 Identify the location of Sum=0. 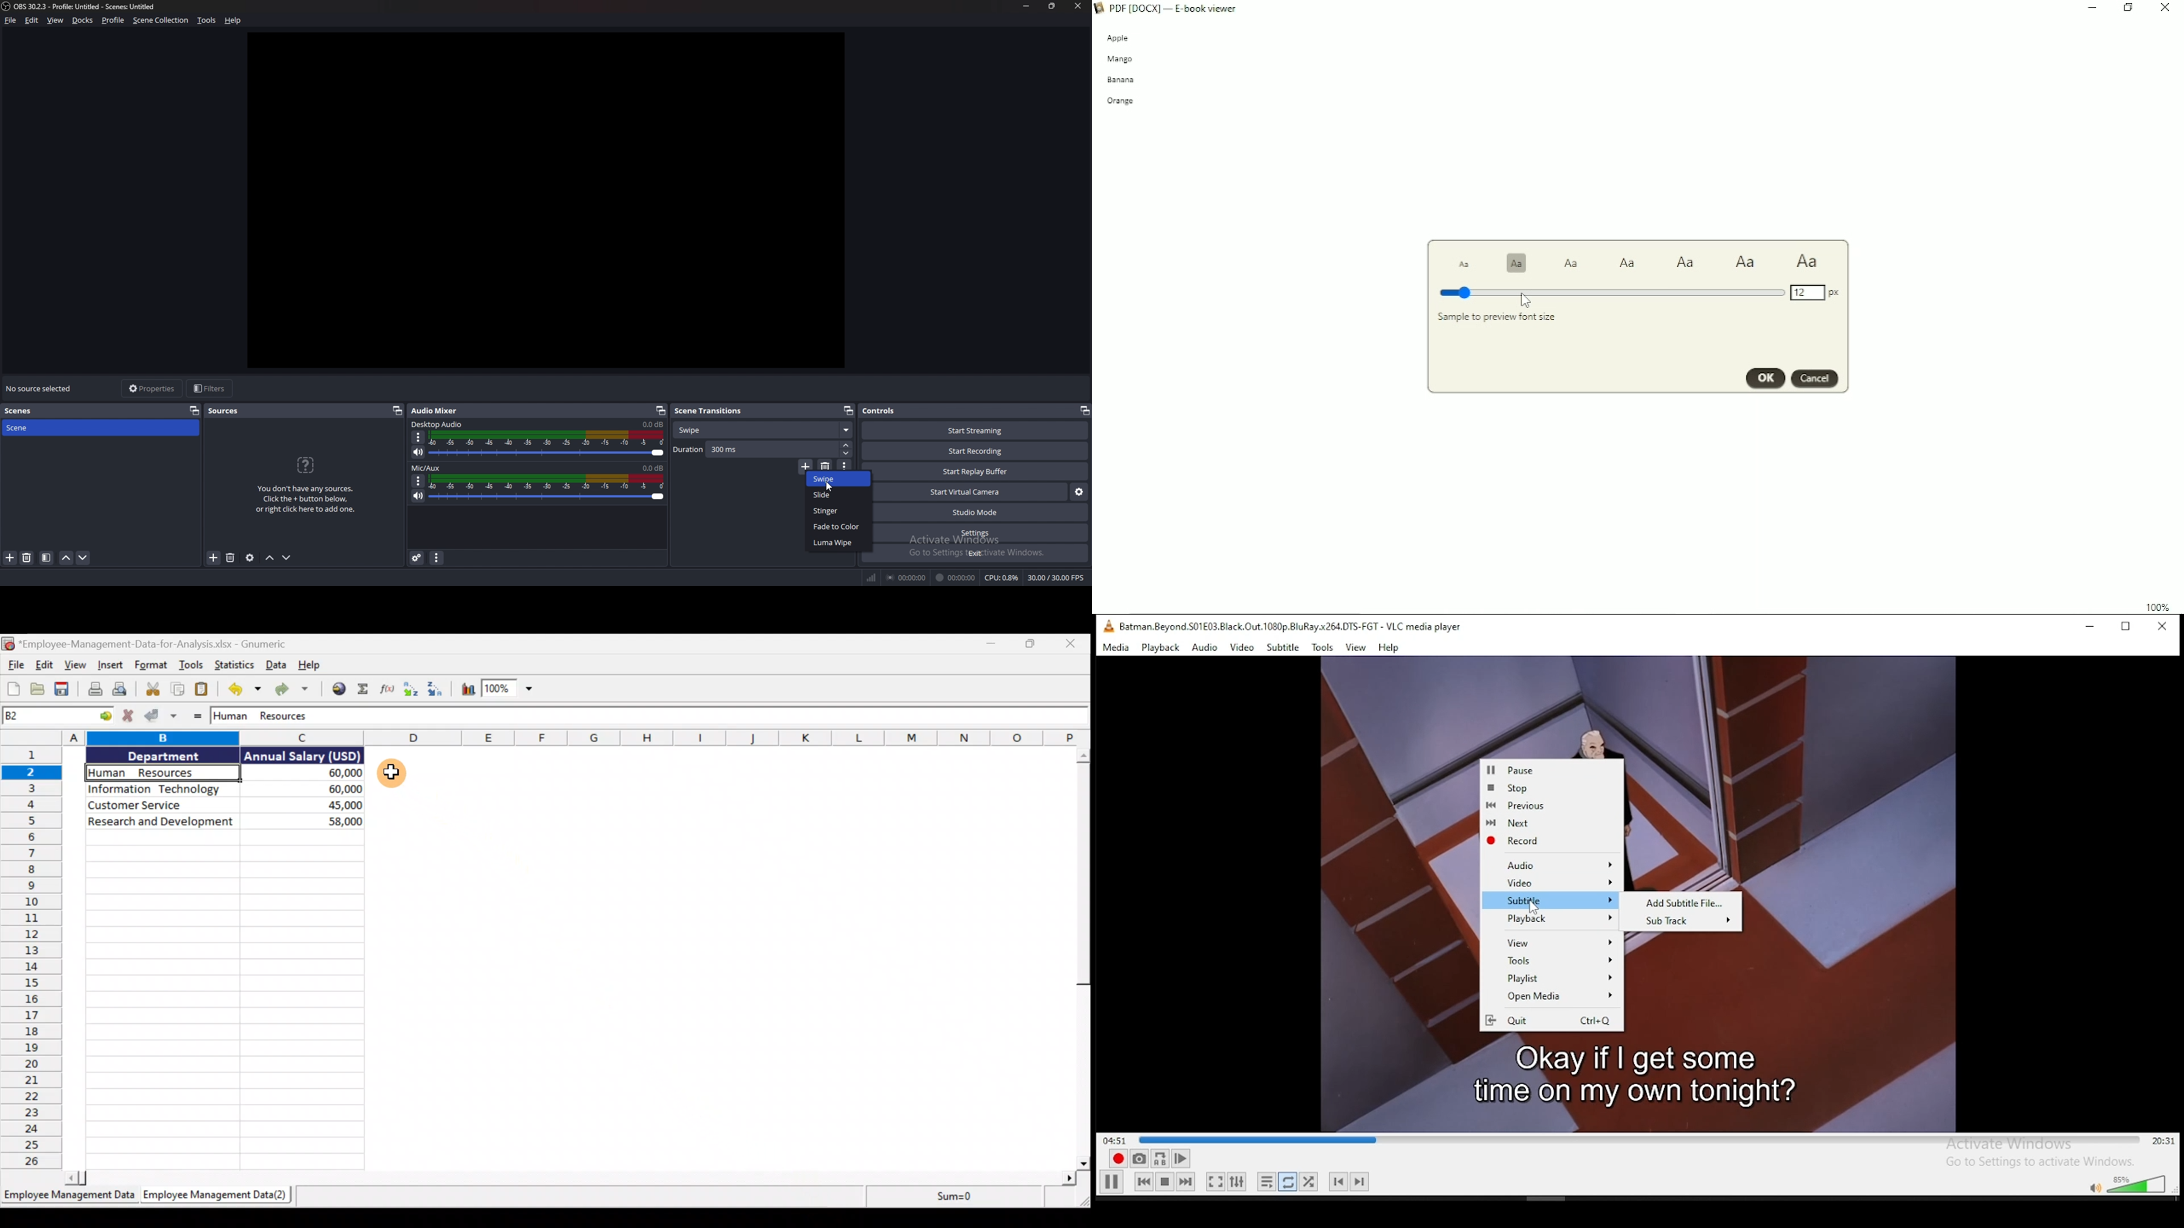
(947, 1197).